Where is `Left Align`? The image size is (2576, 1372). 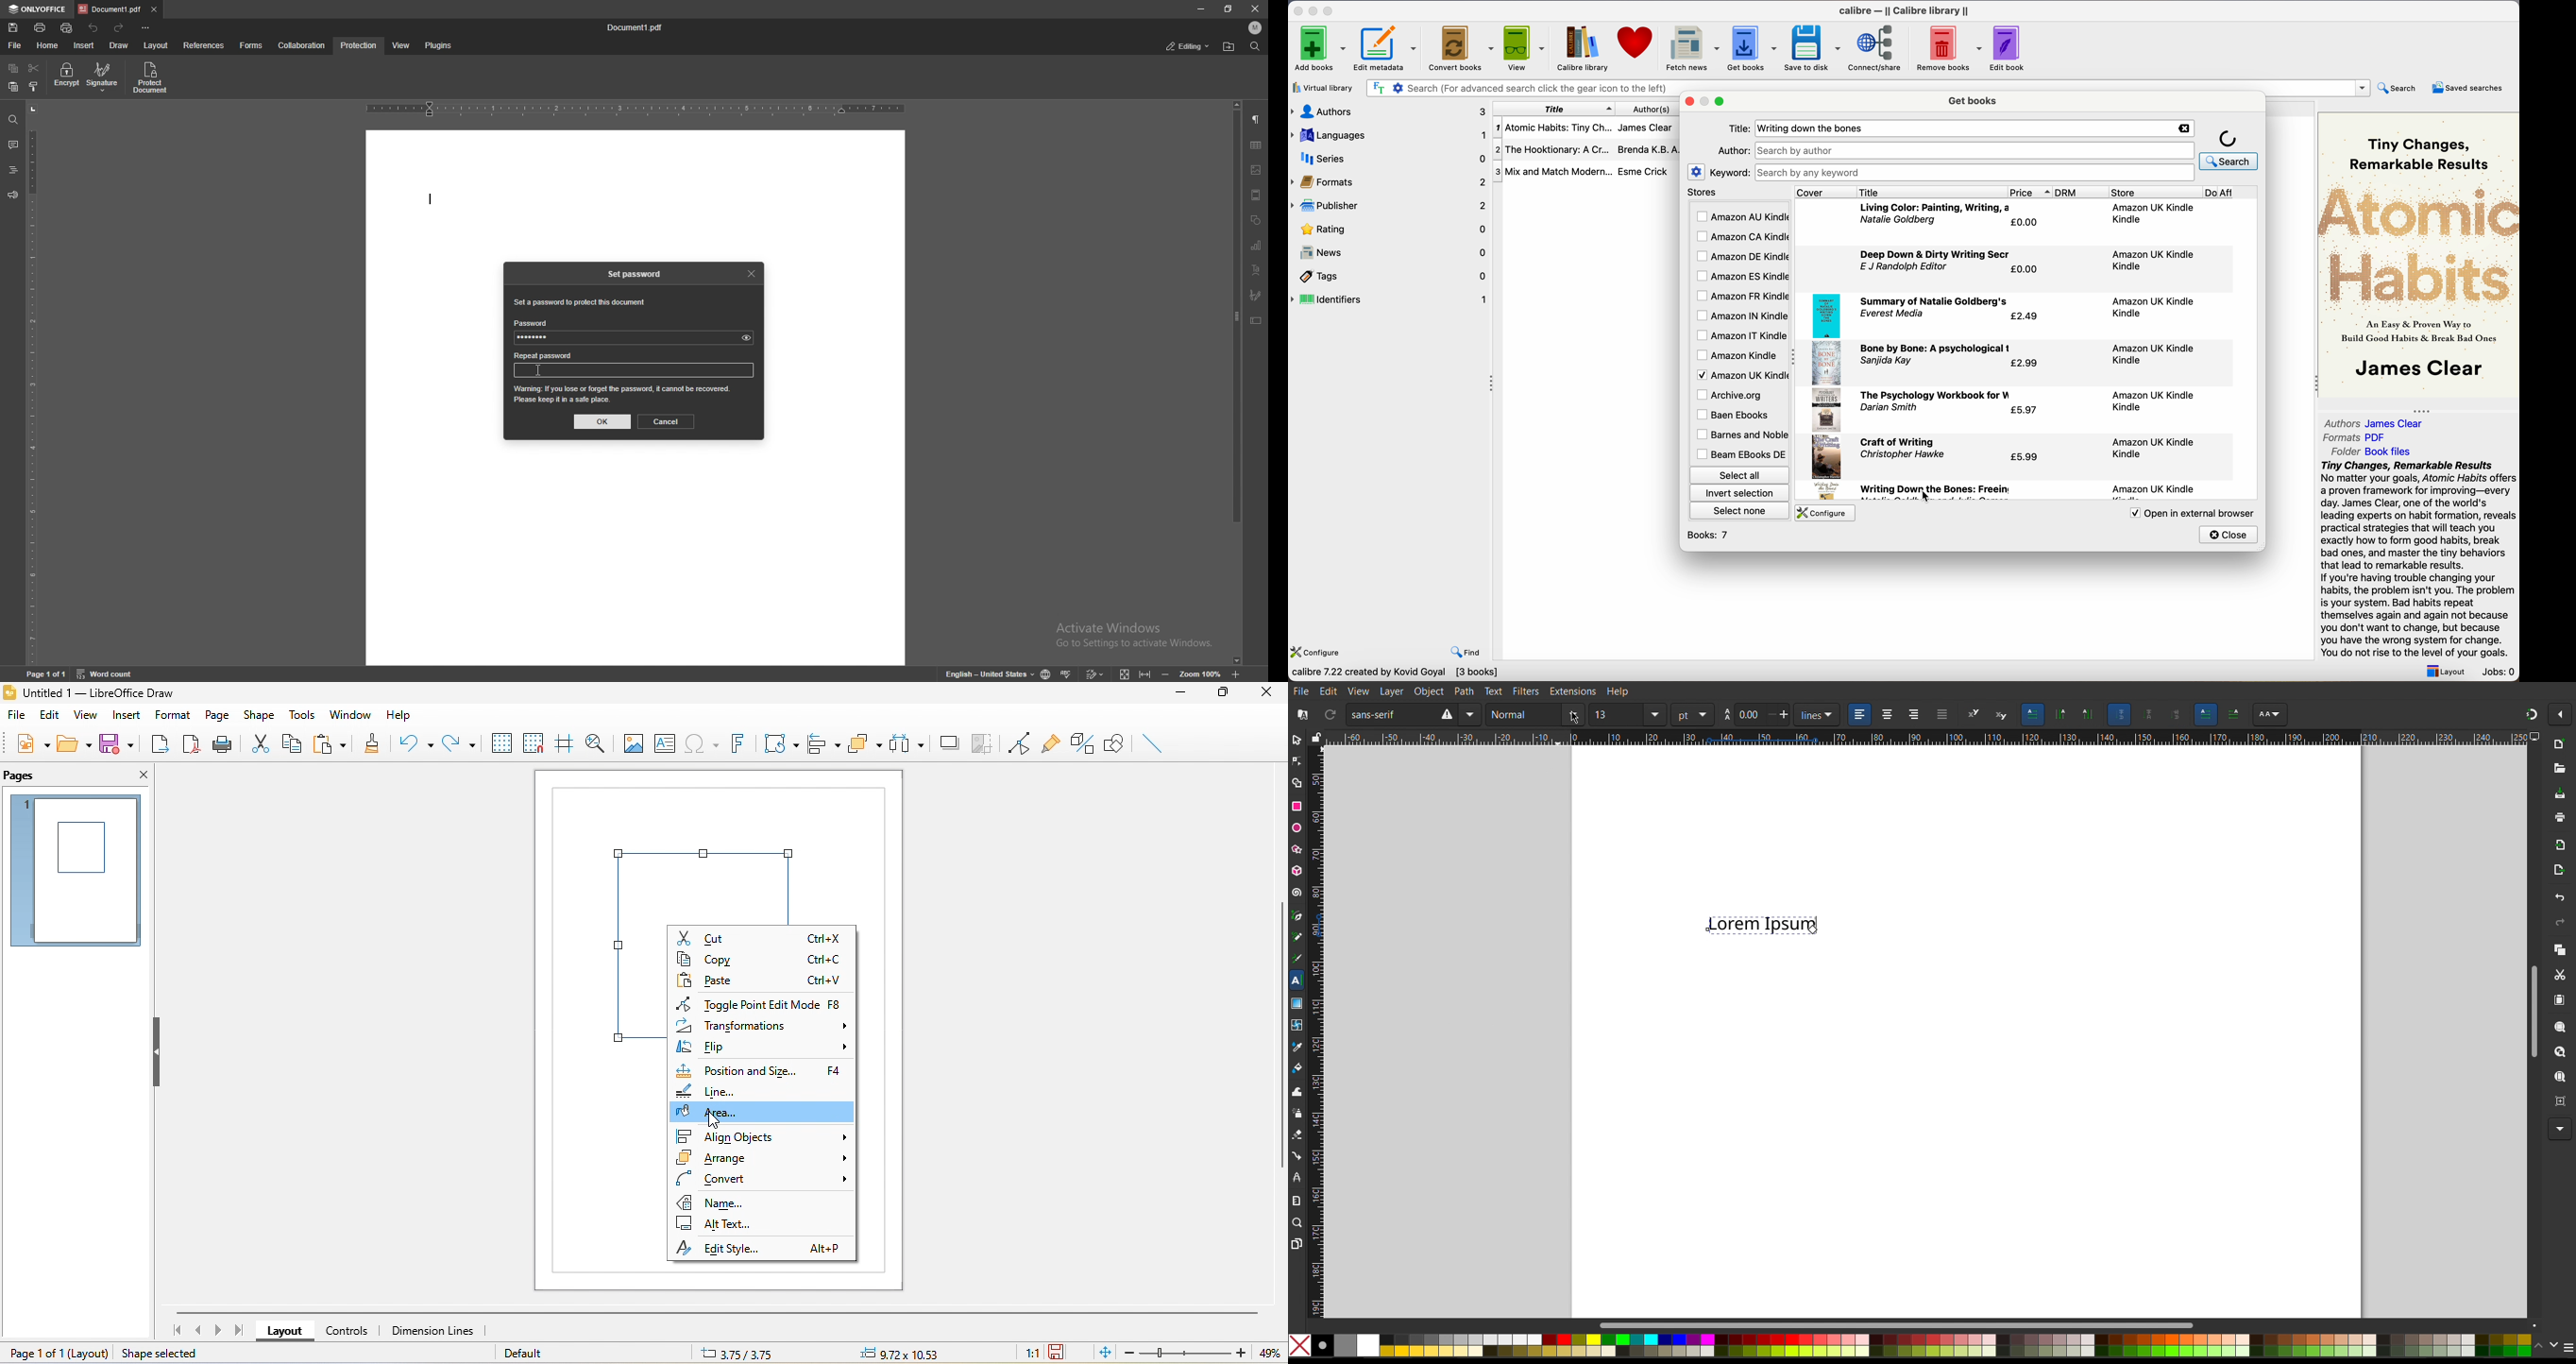 Left Align is located at coordinates (1860, 715).